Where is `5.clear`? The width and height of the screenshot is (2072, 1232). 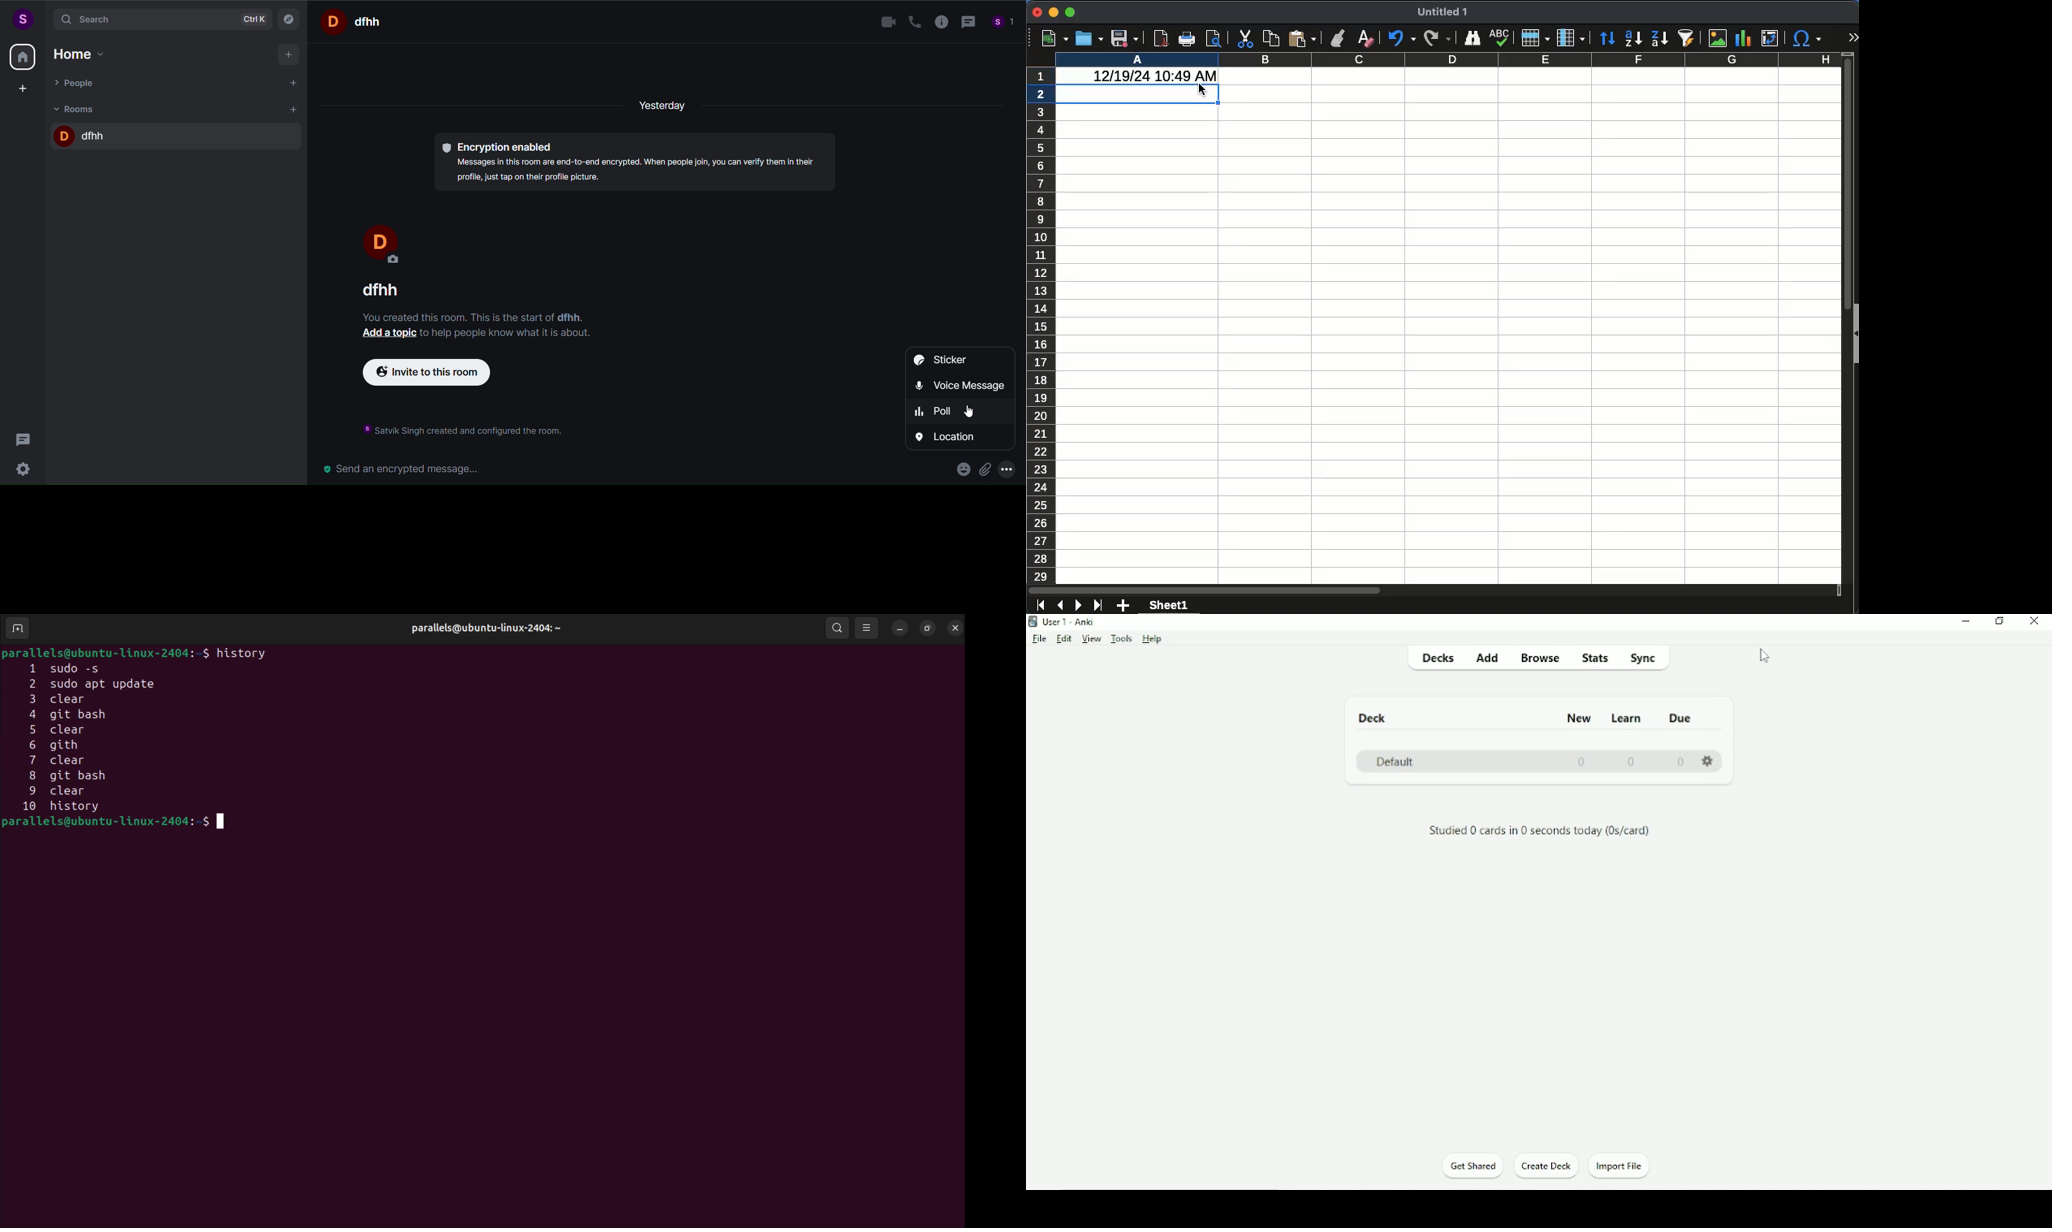
5.clear is located at coordinates (66, 731).